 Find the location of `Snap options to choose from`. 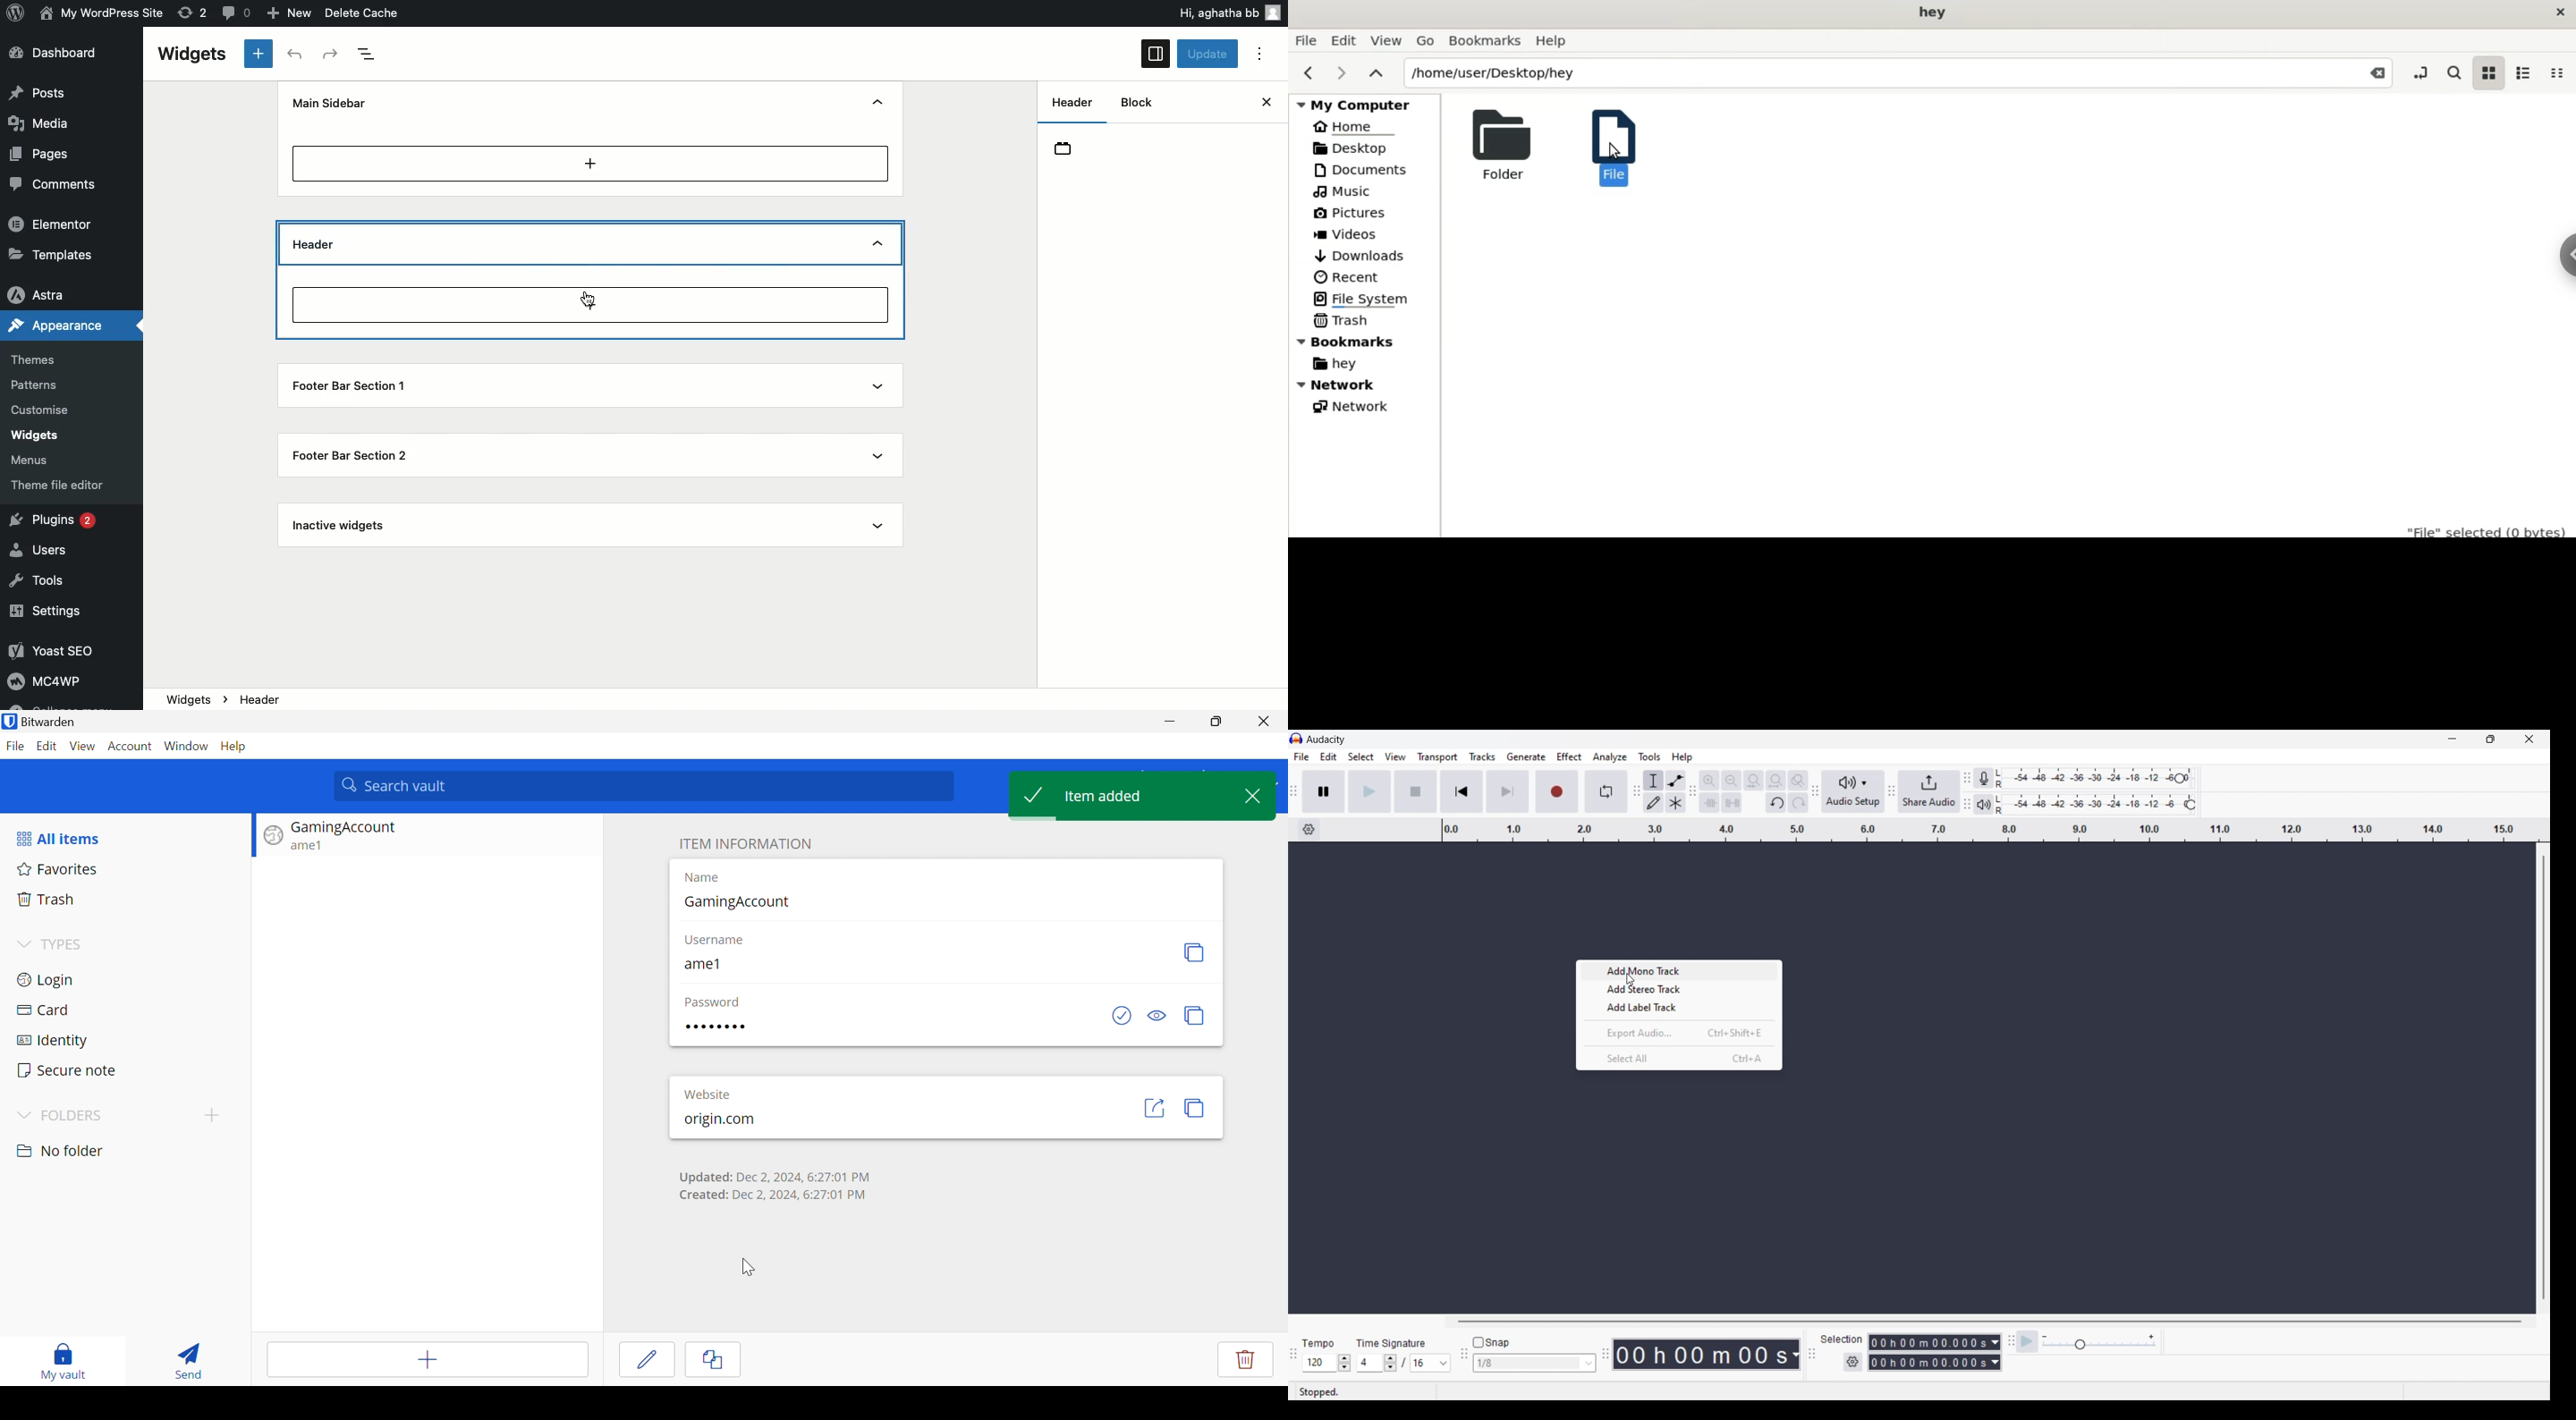

Snap options to choose from is located at coordinates (1590, 1363).